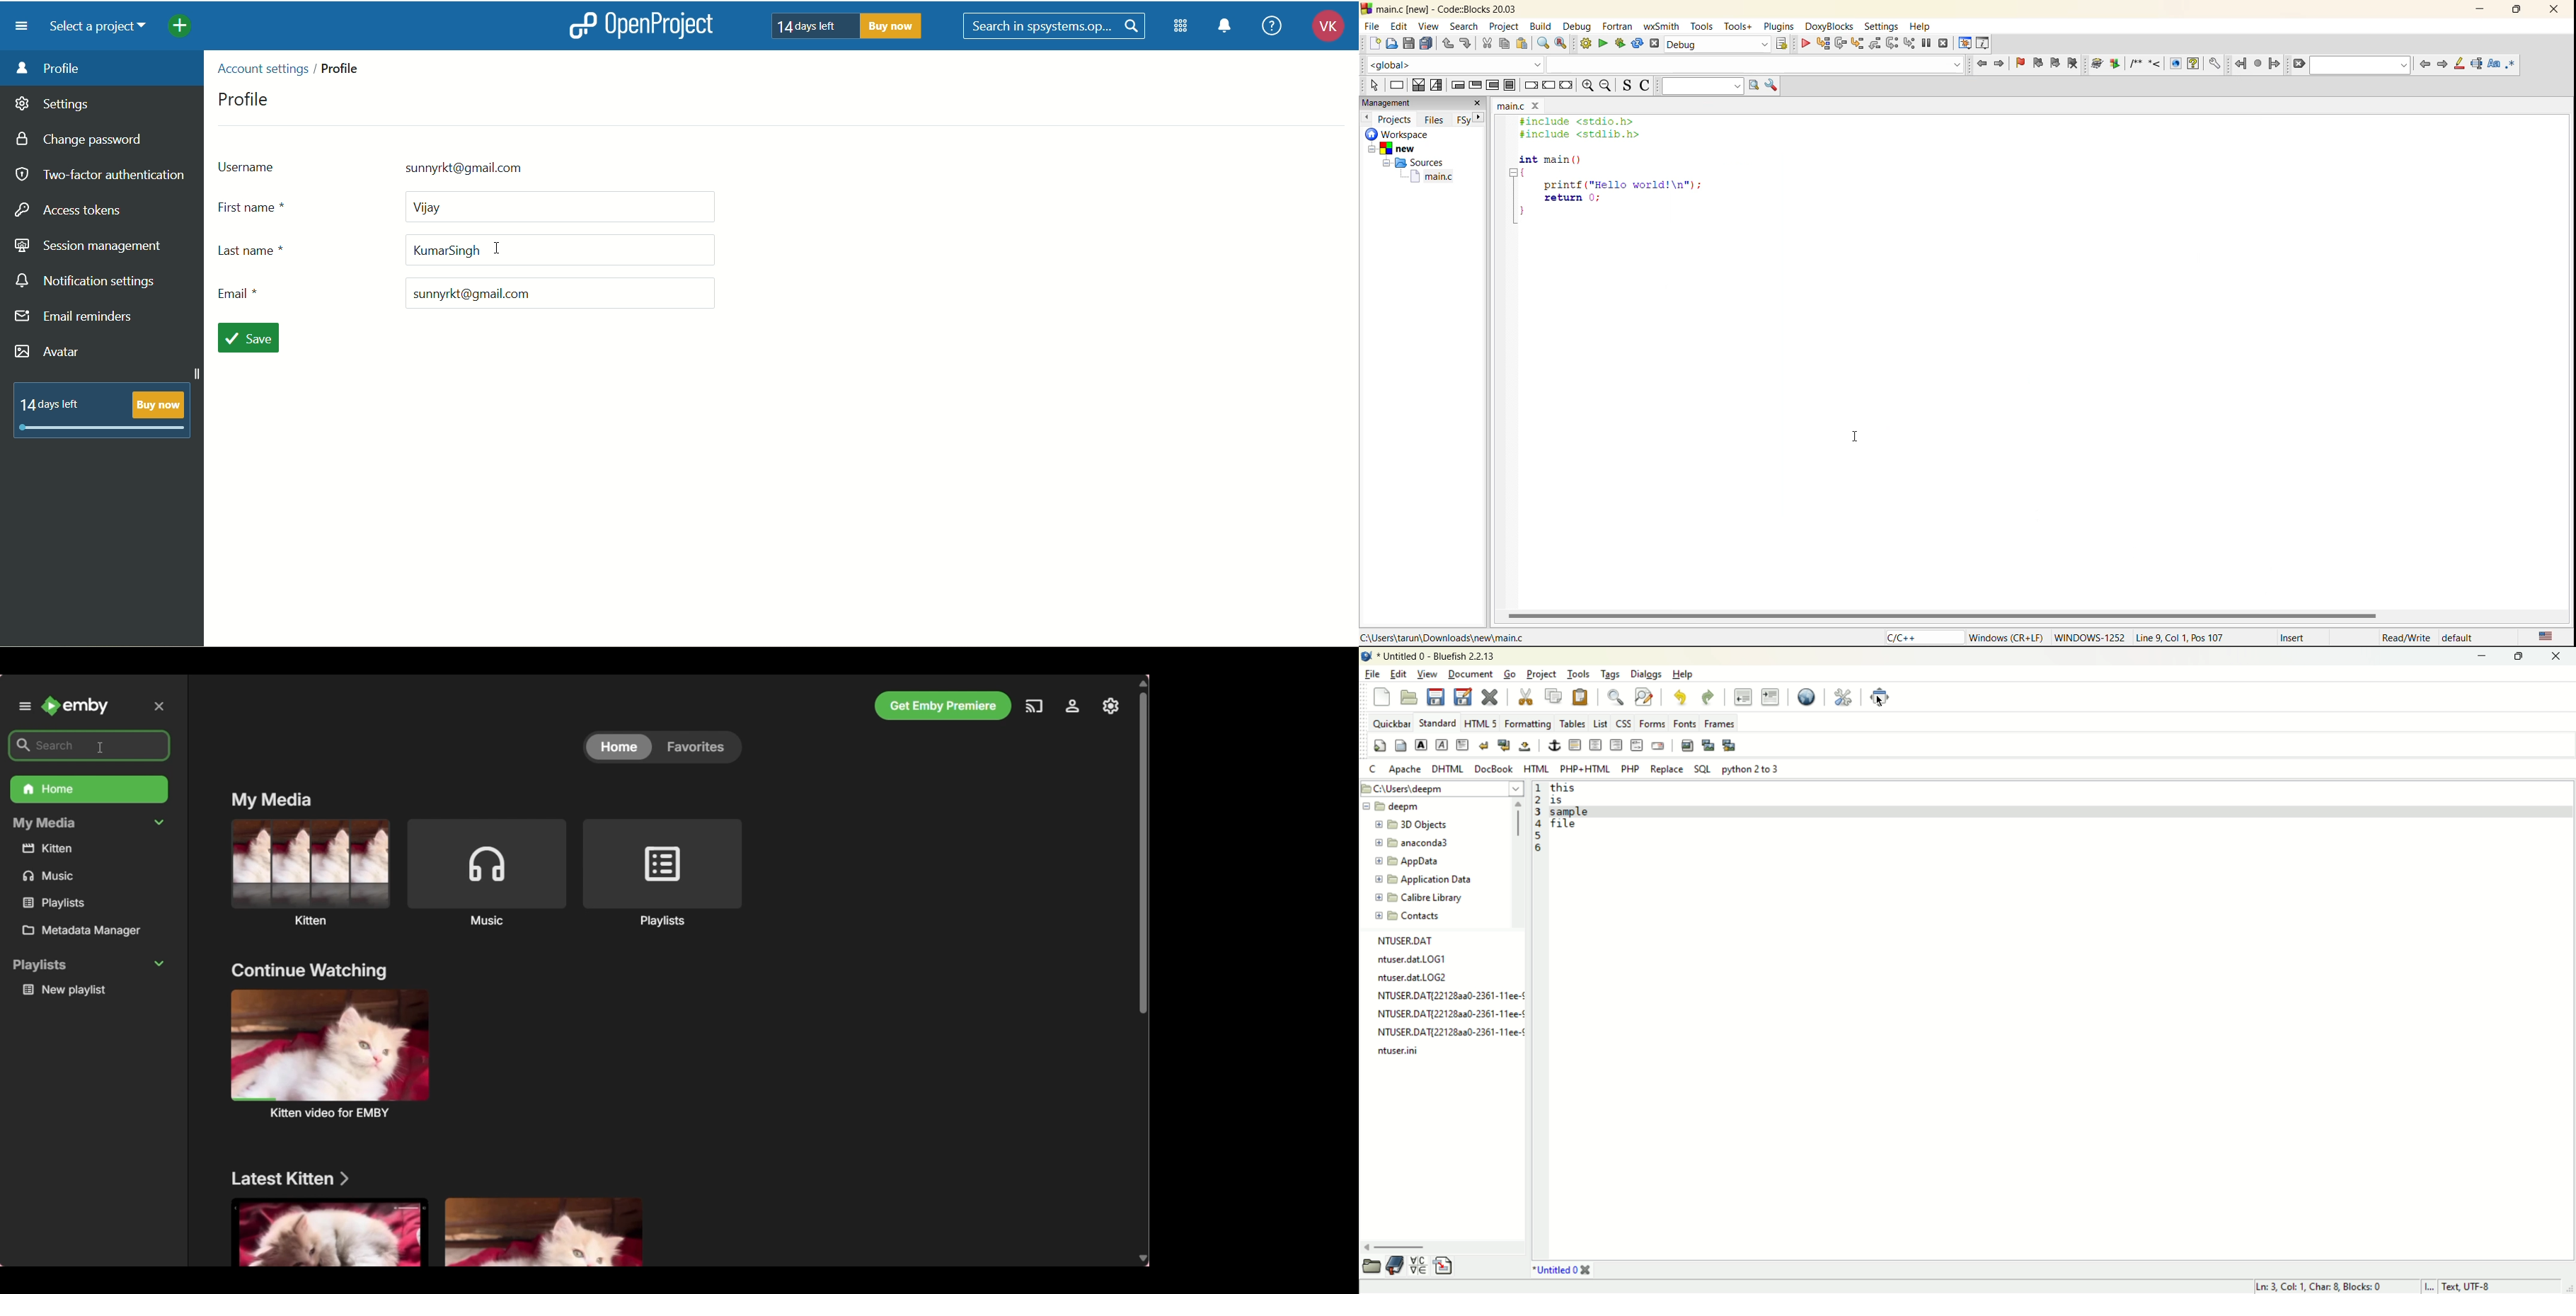 Image resolution: width=2576 pixels, height=1316 pixels. Describe the element at coordinates (1618, 25) in the screenshot. I see `fortran` at that location.